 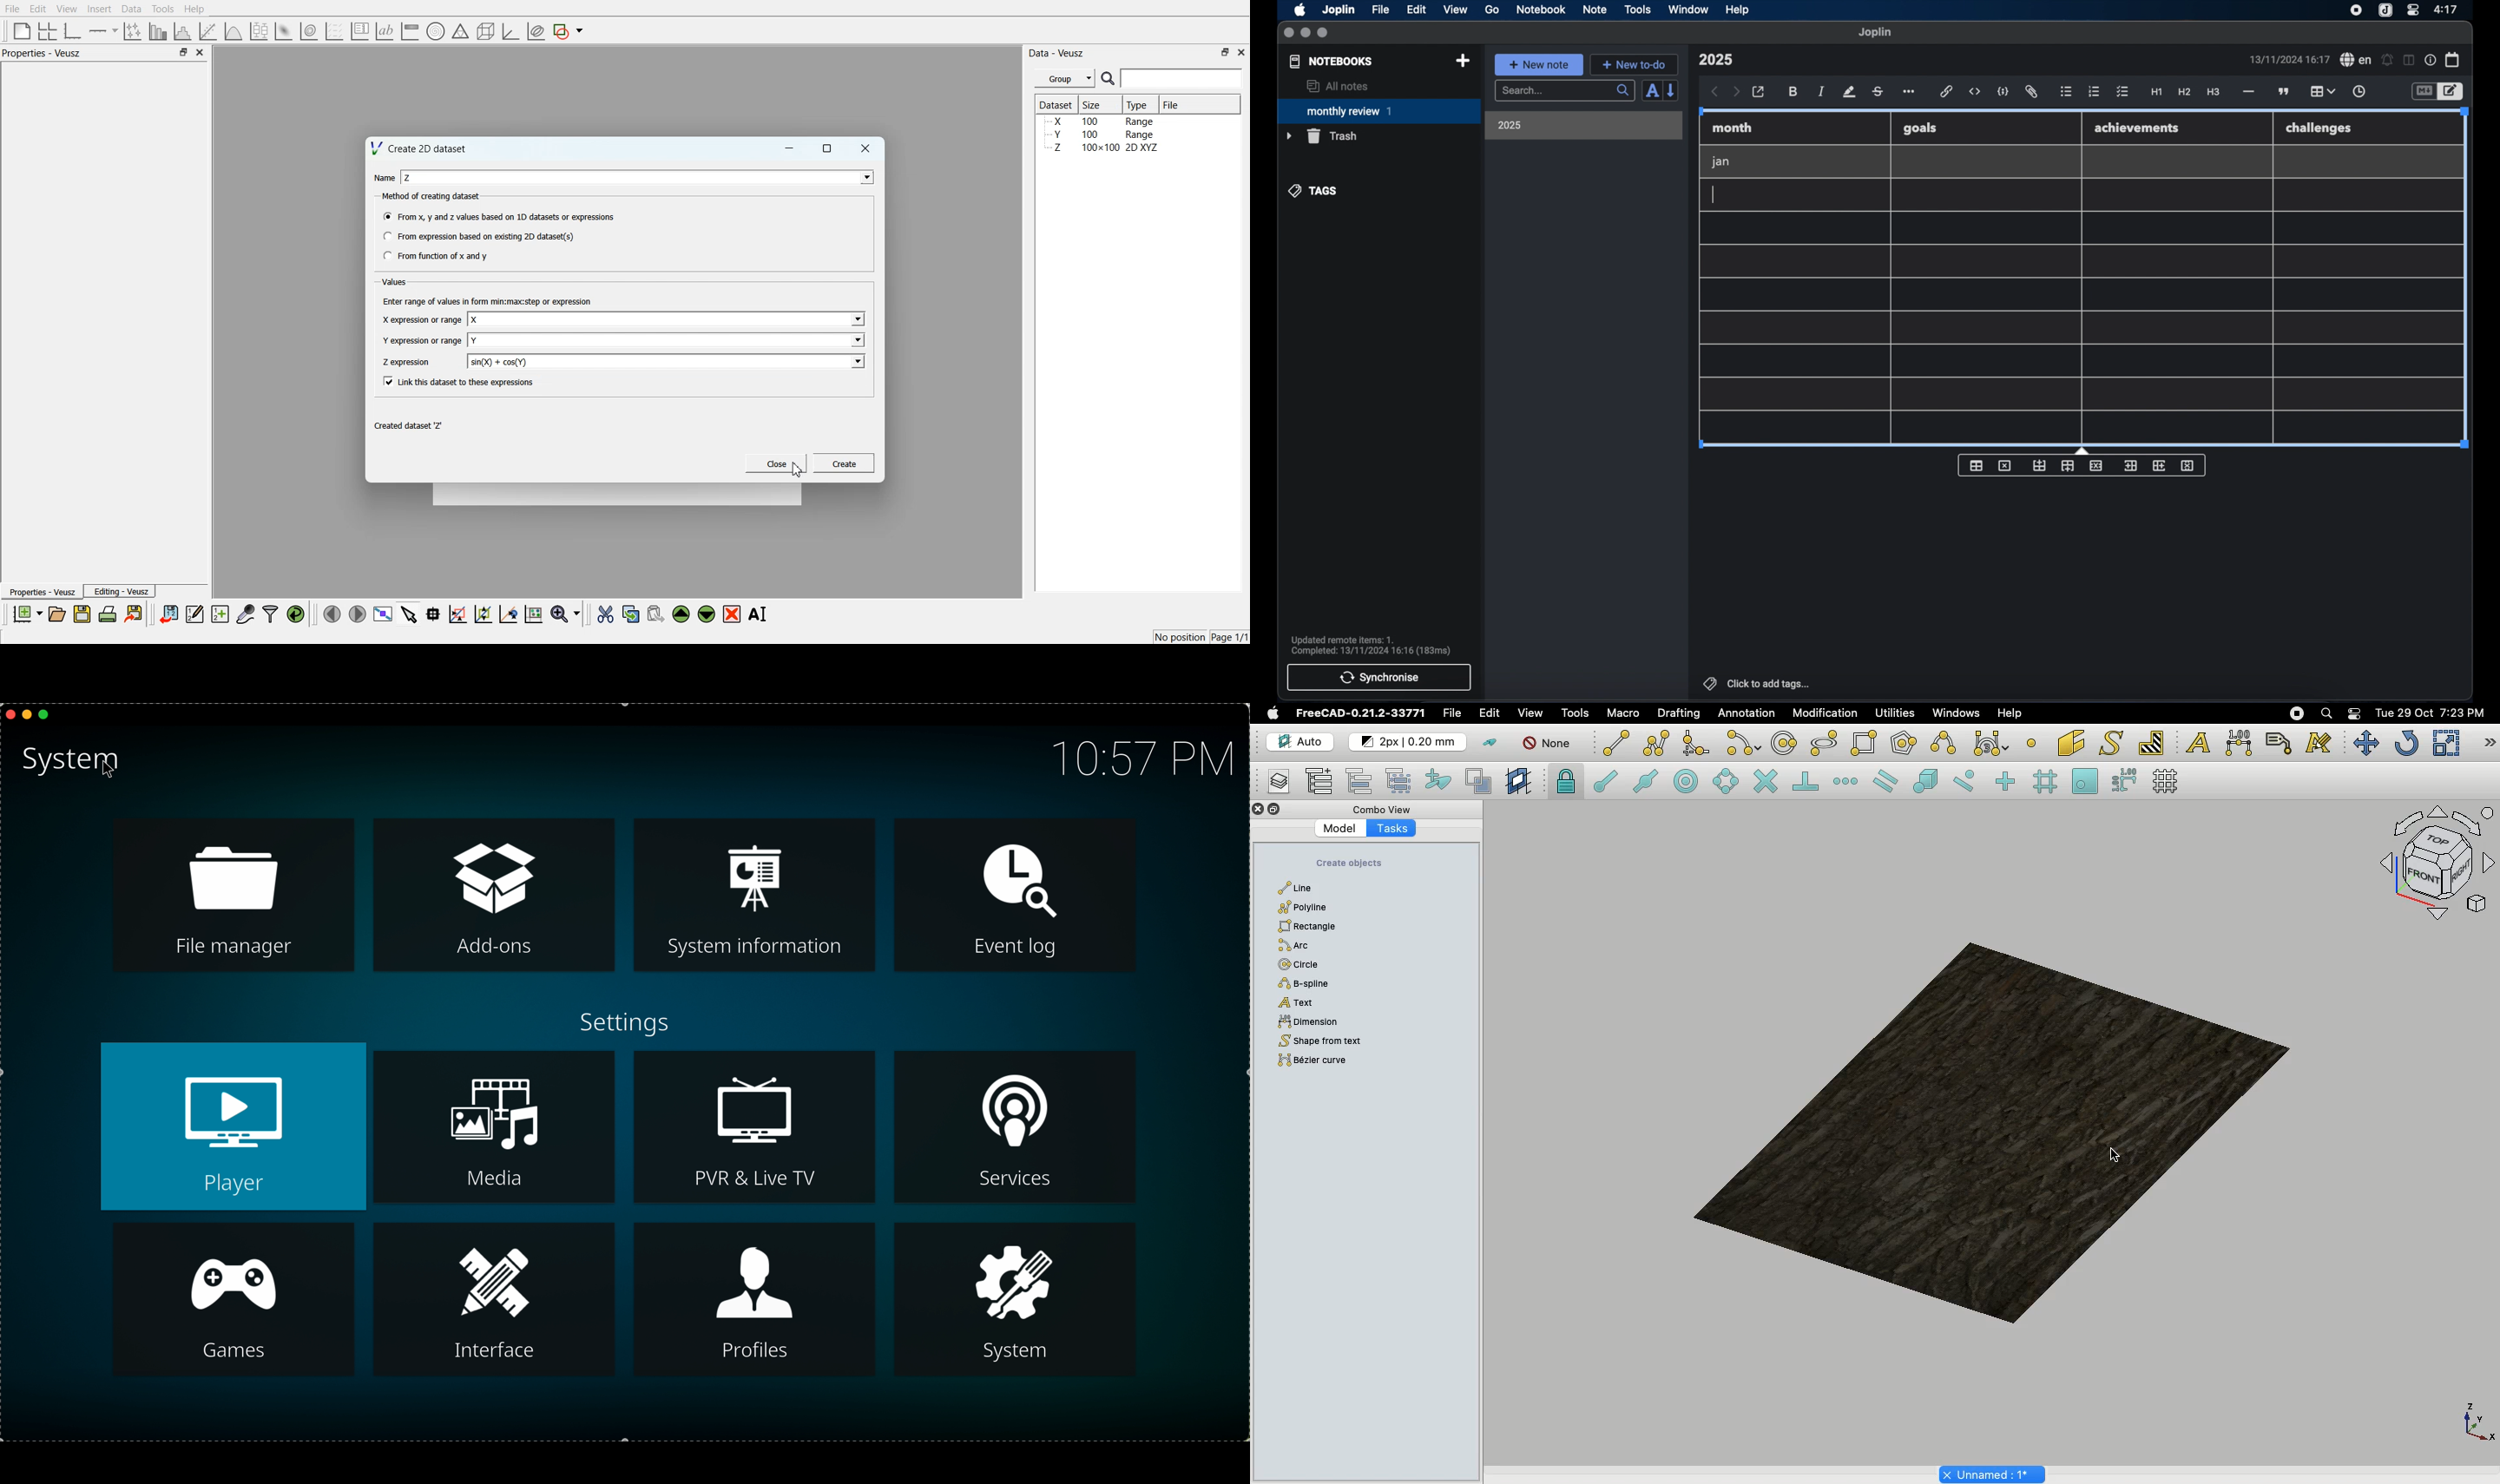 What do you see at coordinates (1016, 897) in the screenshot?
I see `event log` at bounding box center [1016, 897].